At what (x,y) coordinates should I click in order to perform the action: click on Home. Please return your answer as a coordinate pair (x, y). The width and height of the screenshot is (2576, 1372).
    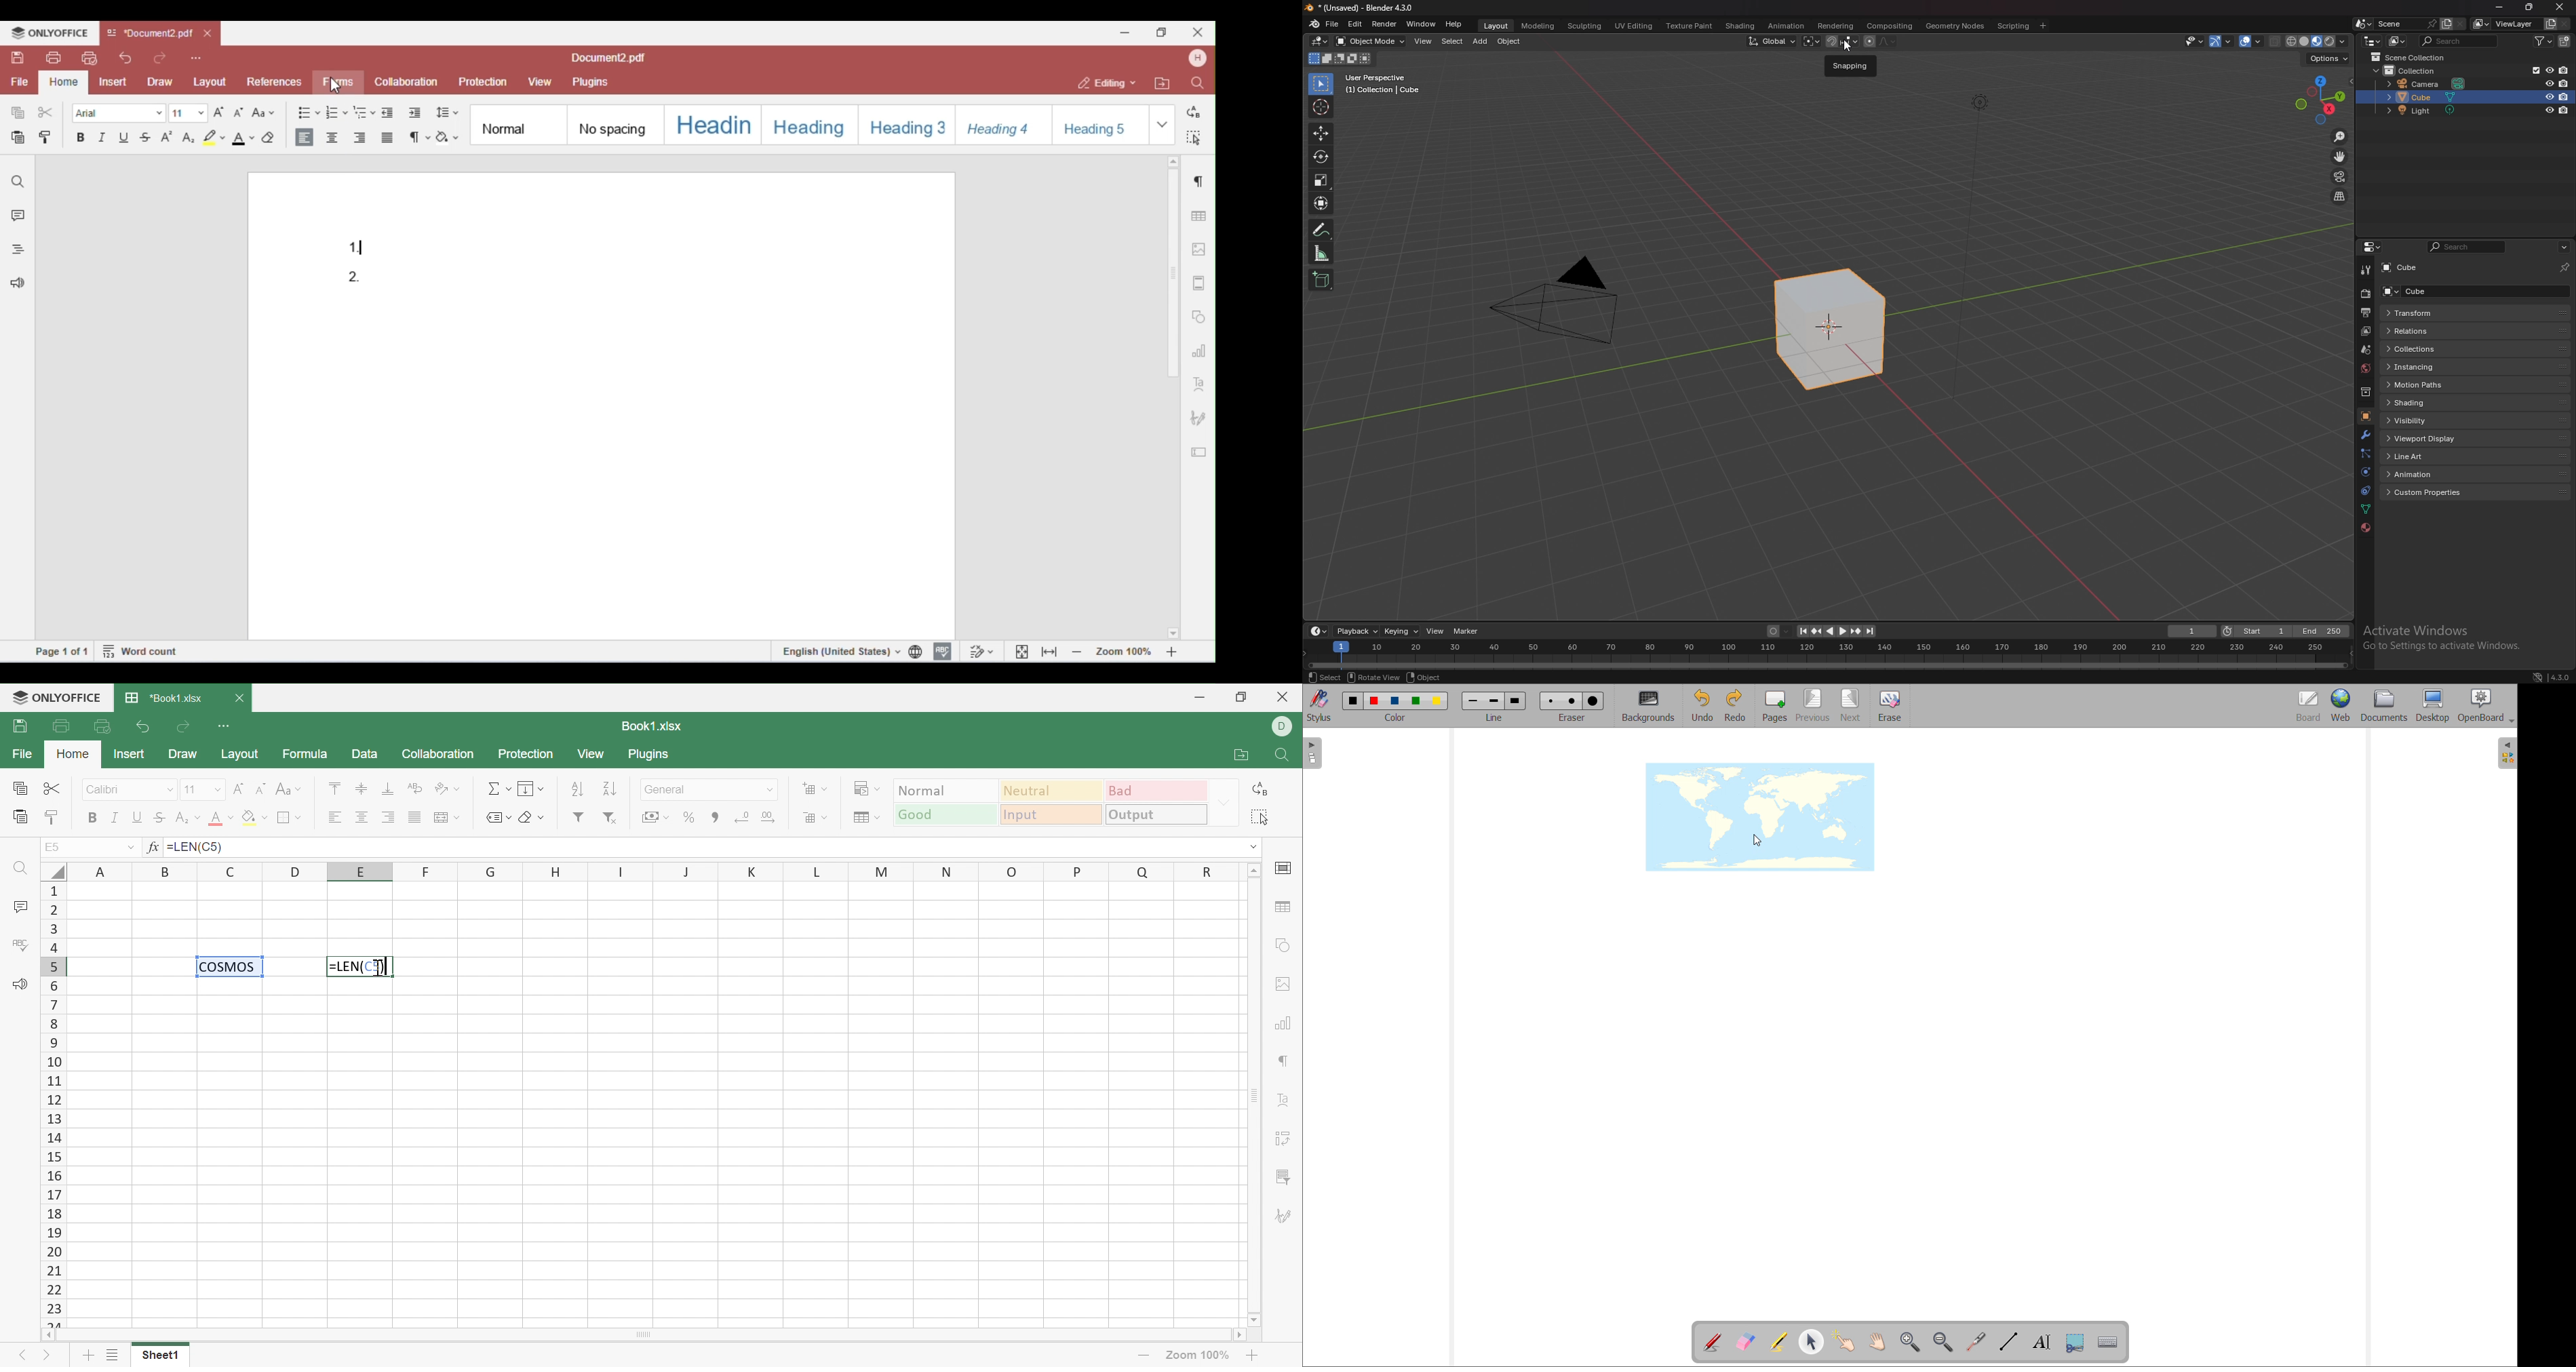
    Looking at the image, I should click on (73, 754).